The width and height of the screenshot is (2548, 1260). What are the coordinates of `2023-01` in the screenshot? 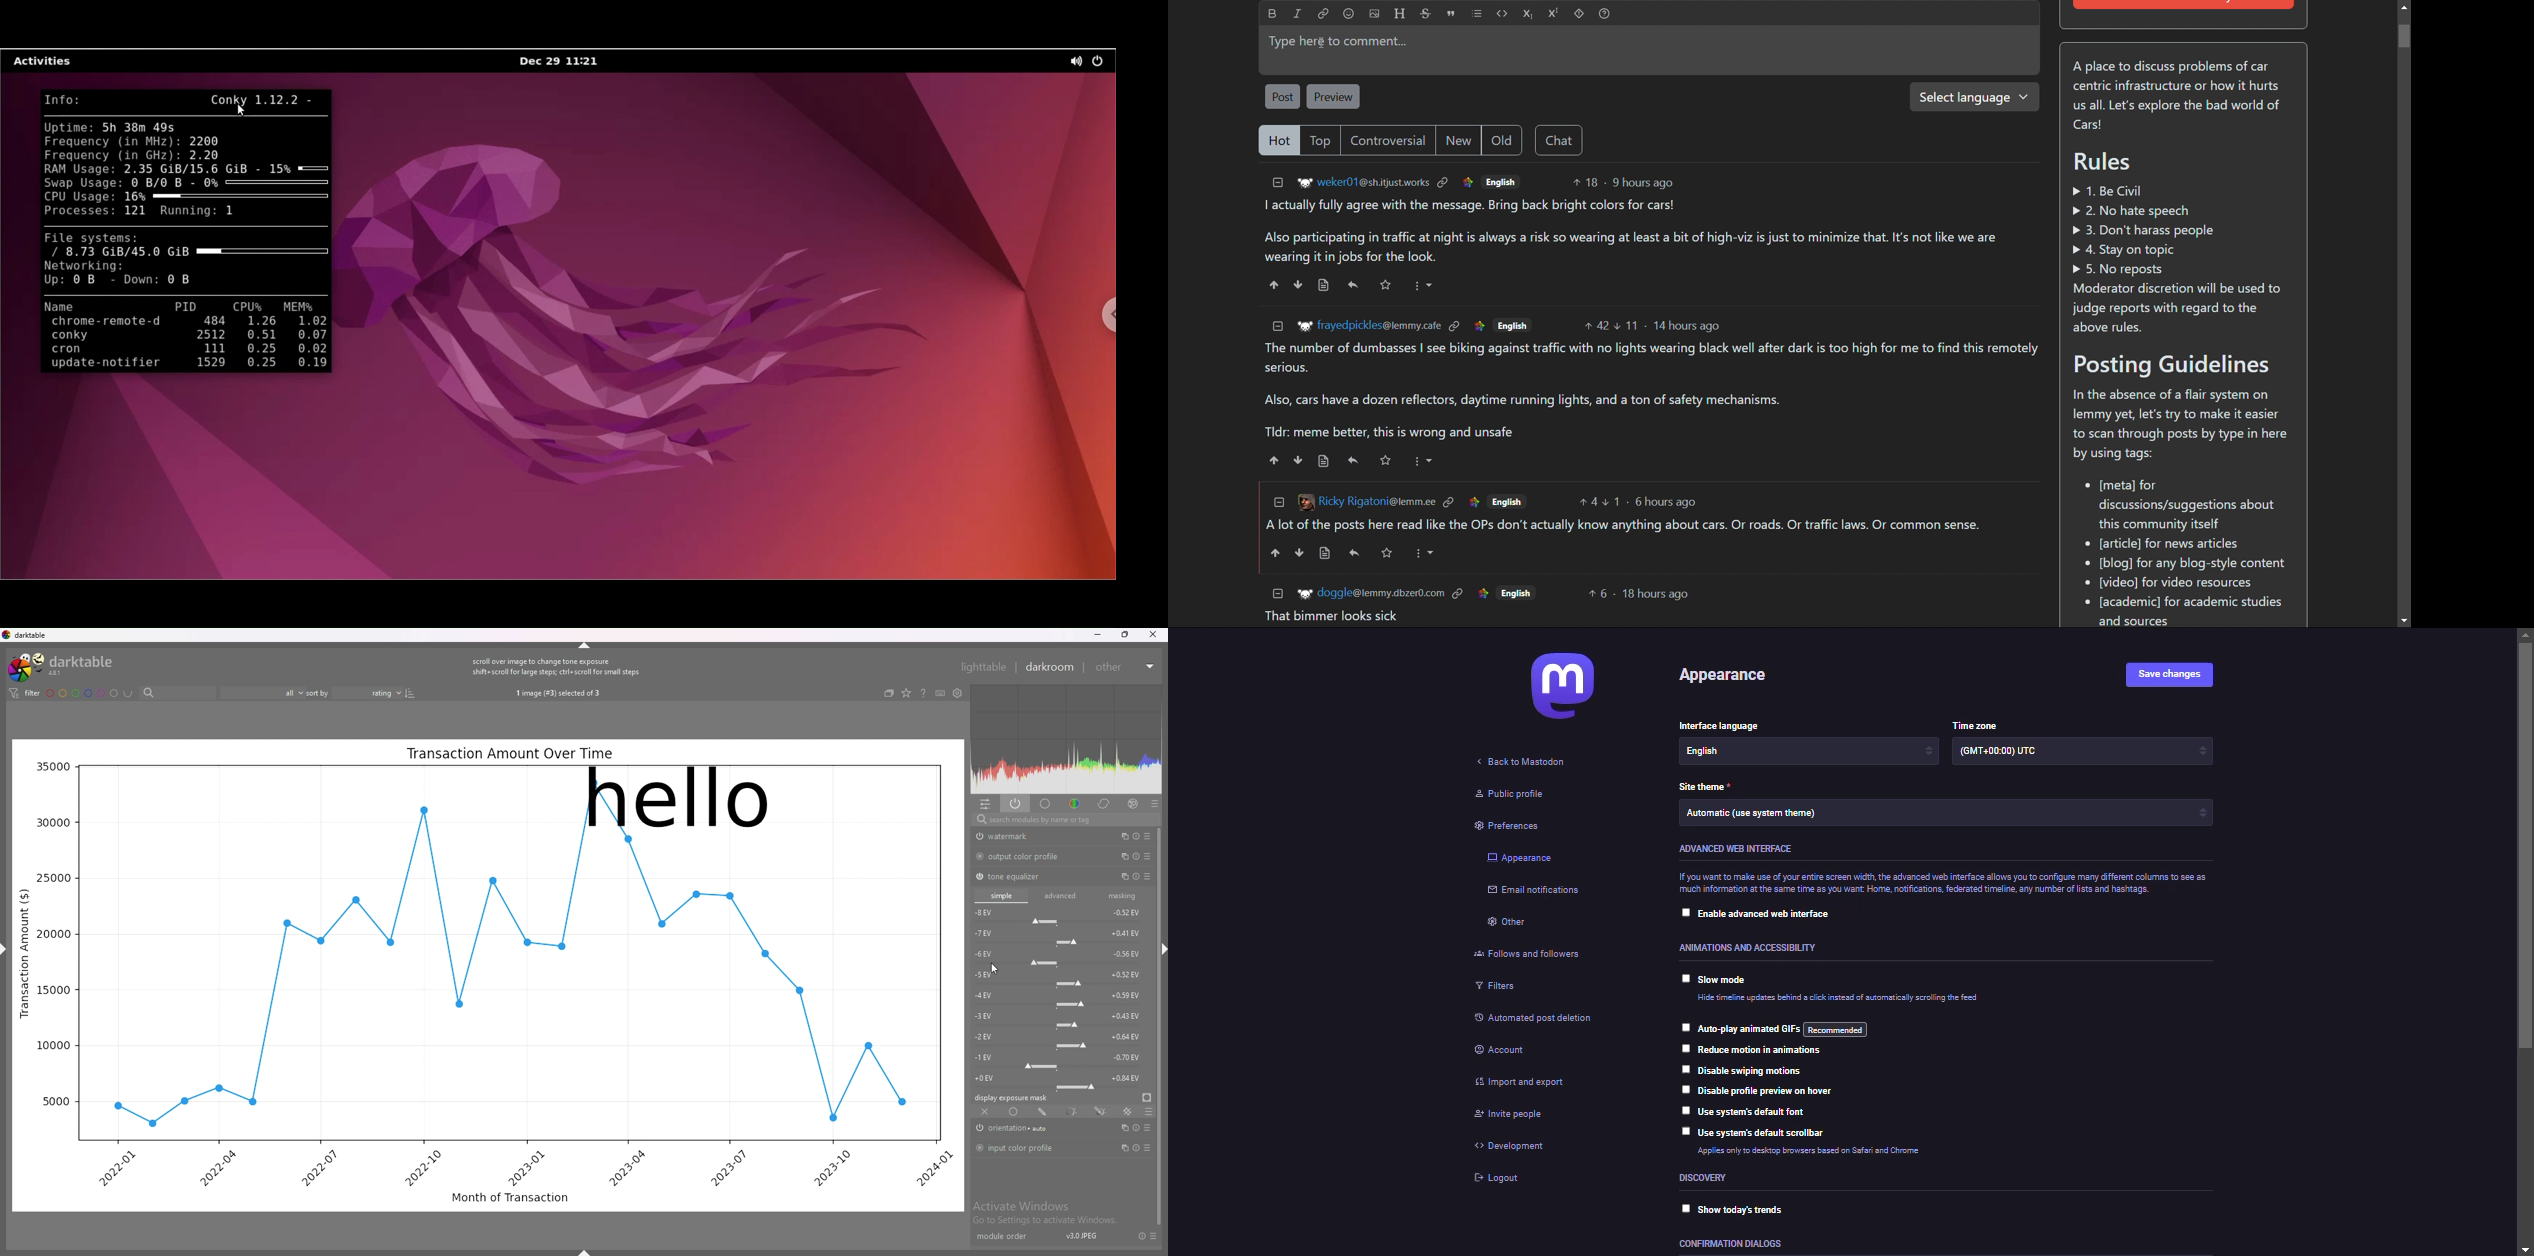 It's located at (525, 1168).